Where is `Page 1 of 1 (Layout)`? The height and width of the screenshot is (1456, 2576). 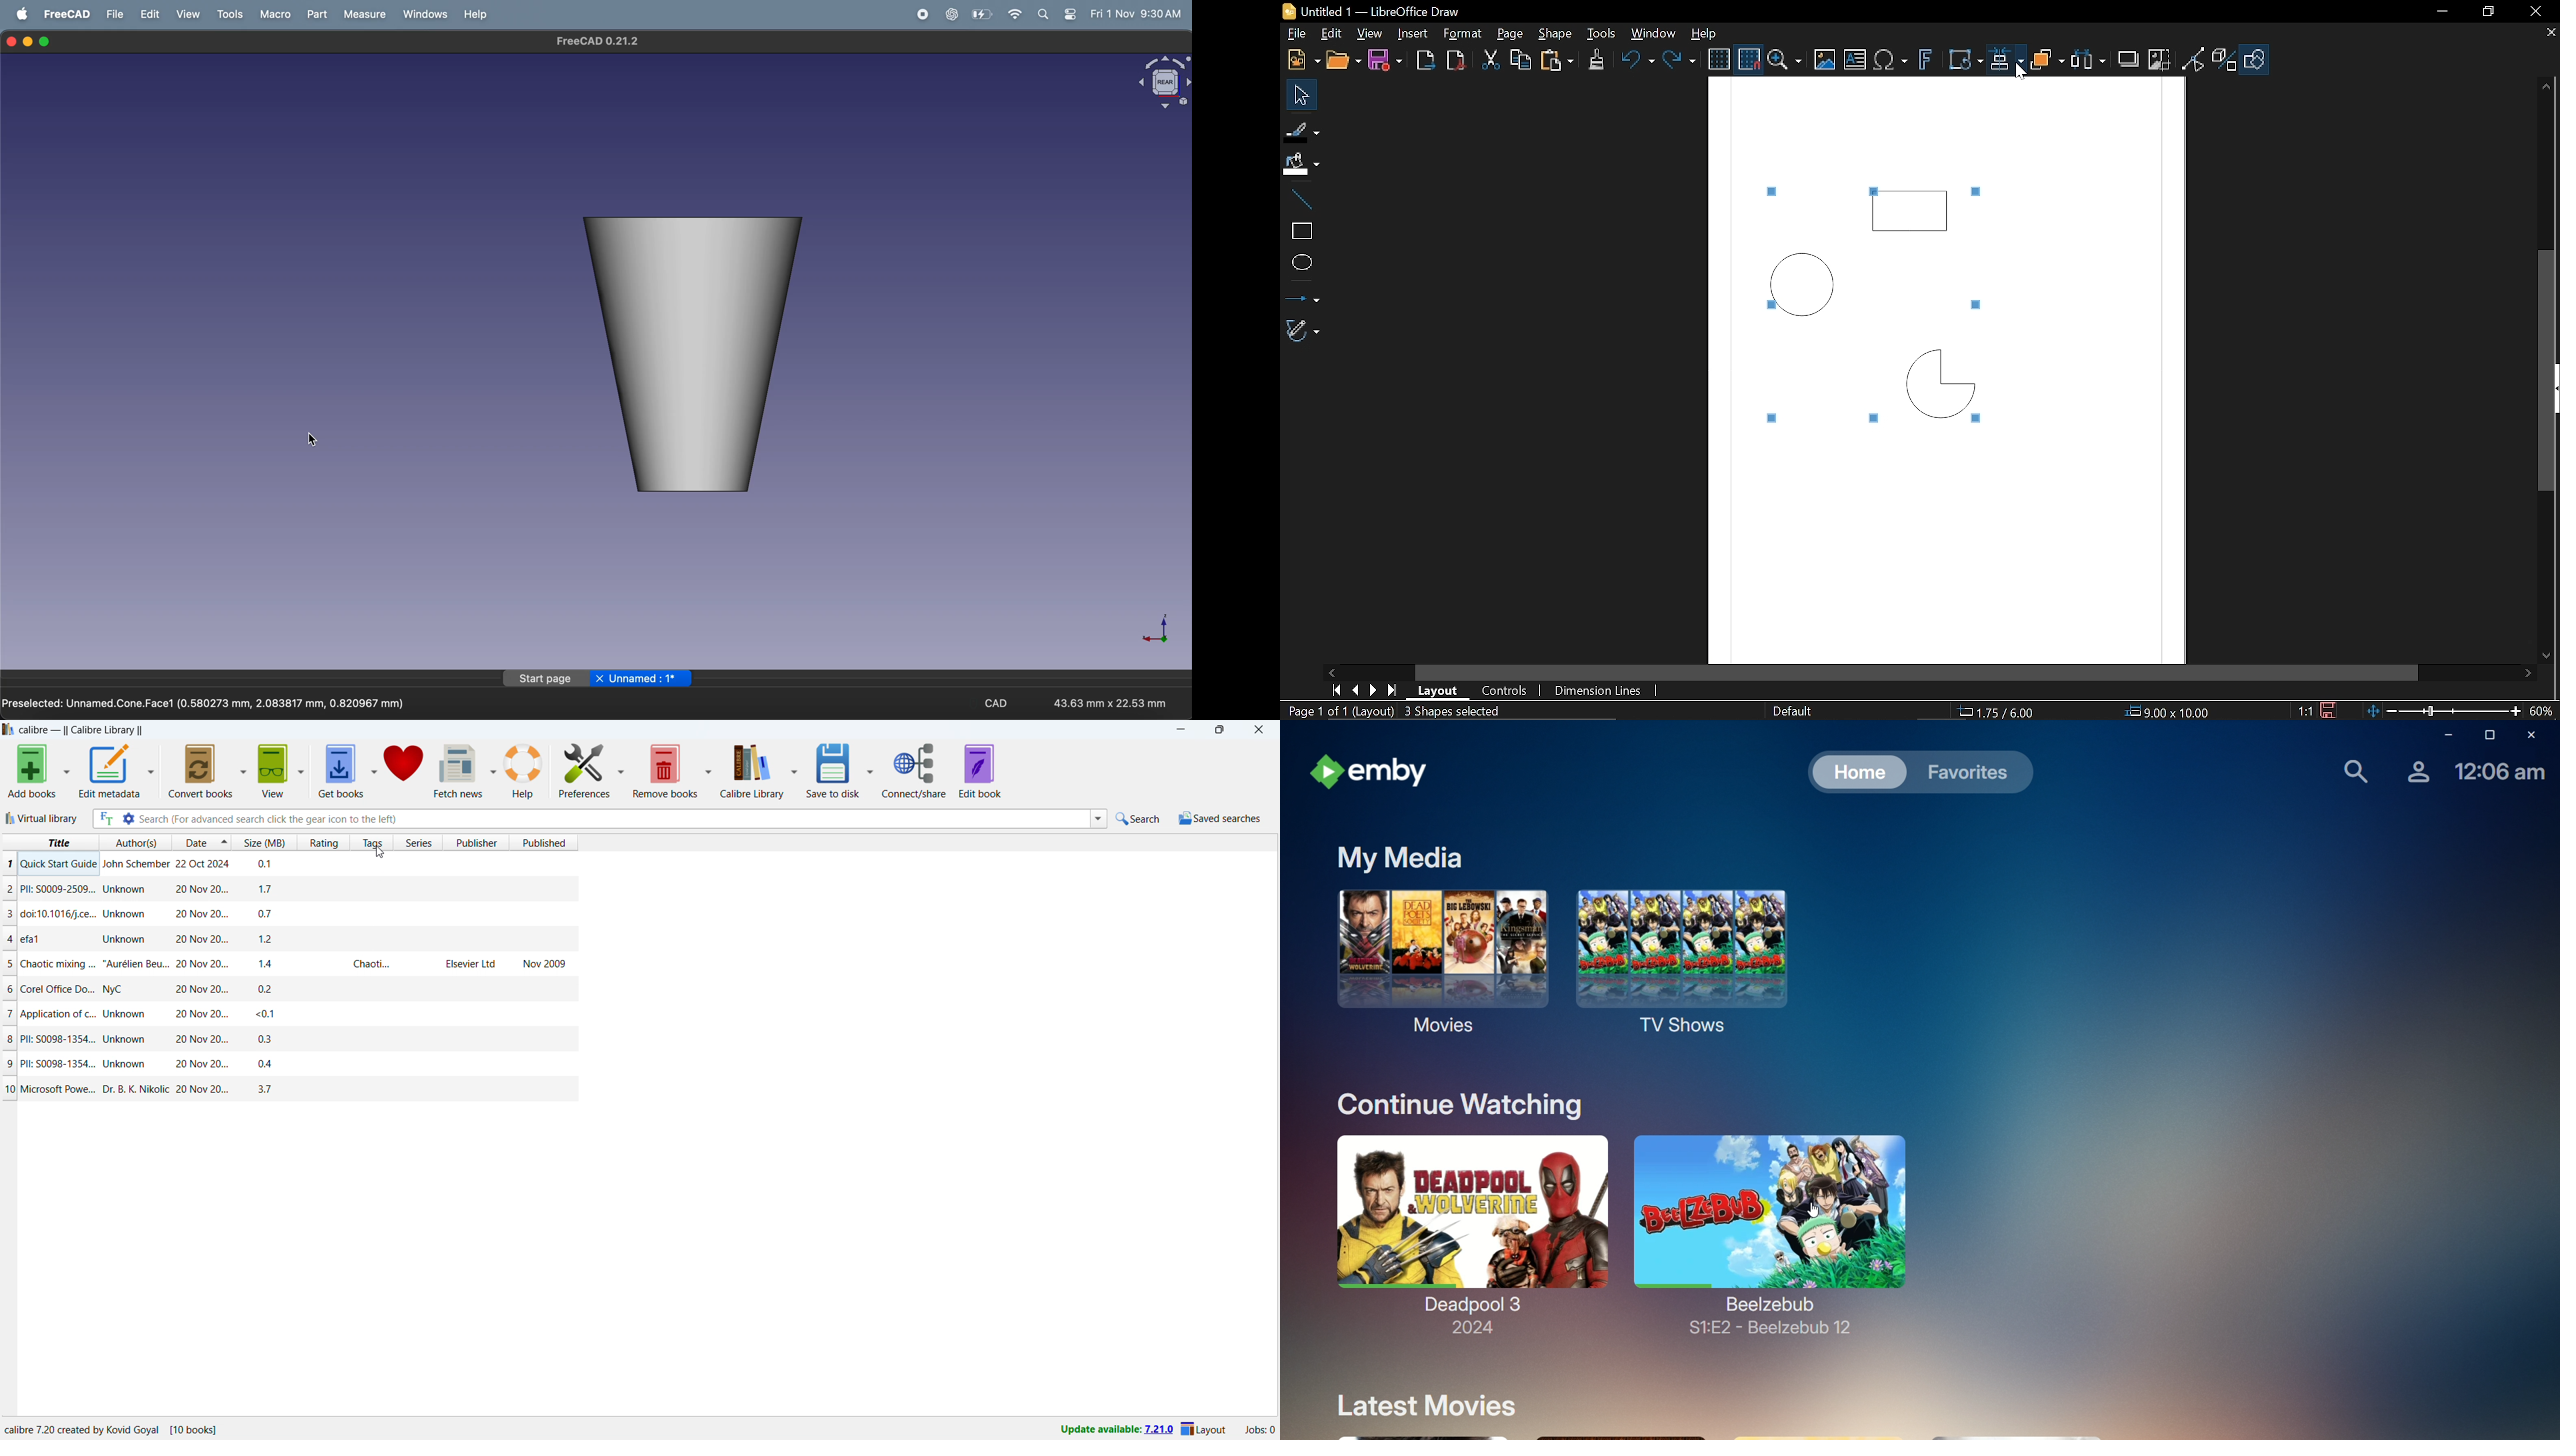
Page 1 of 1 (Layout) is located at coordinates (1338, 711).